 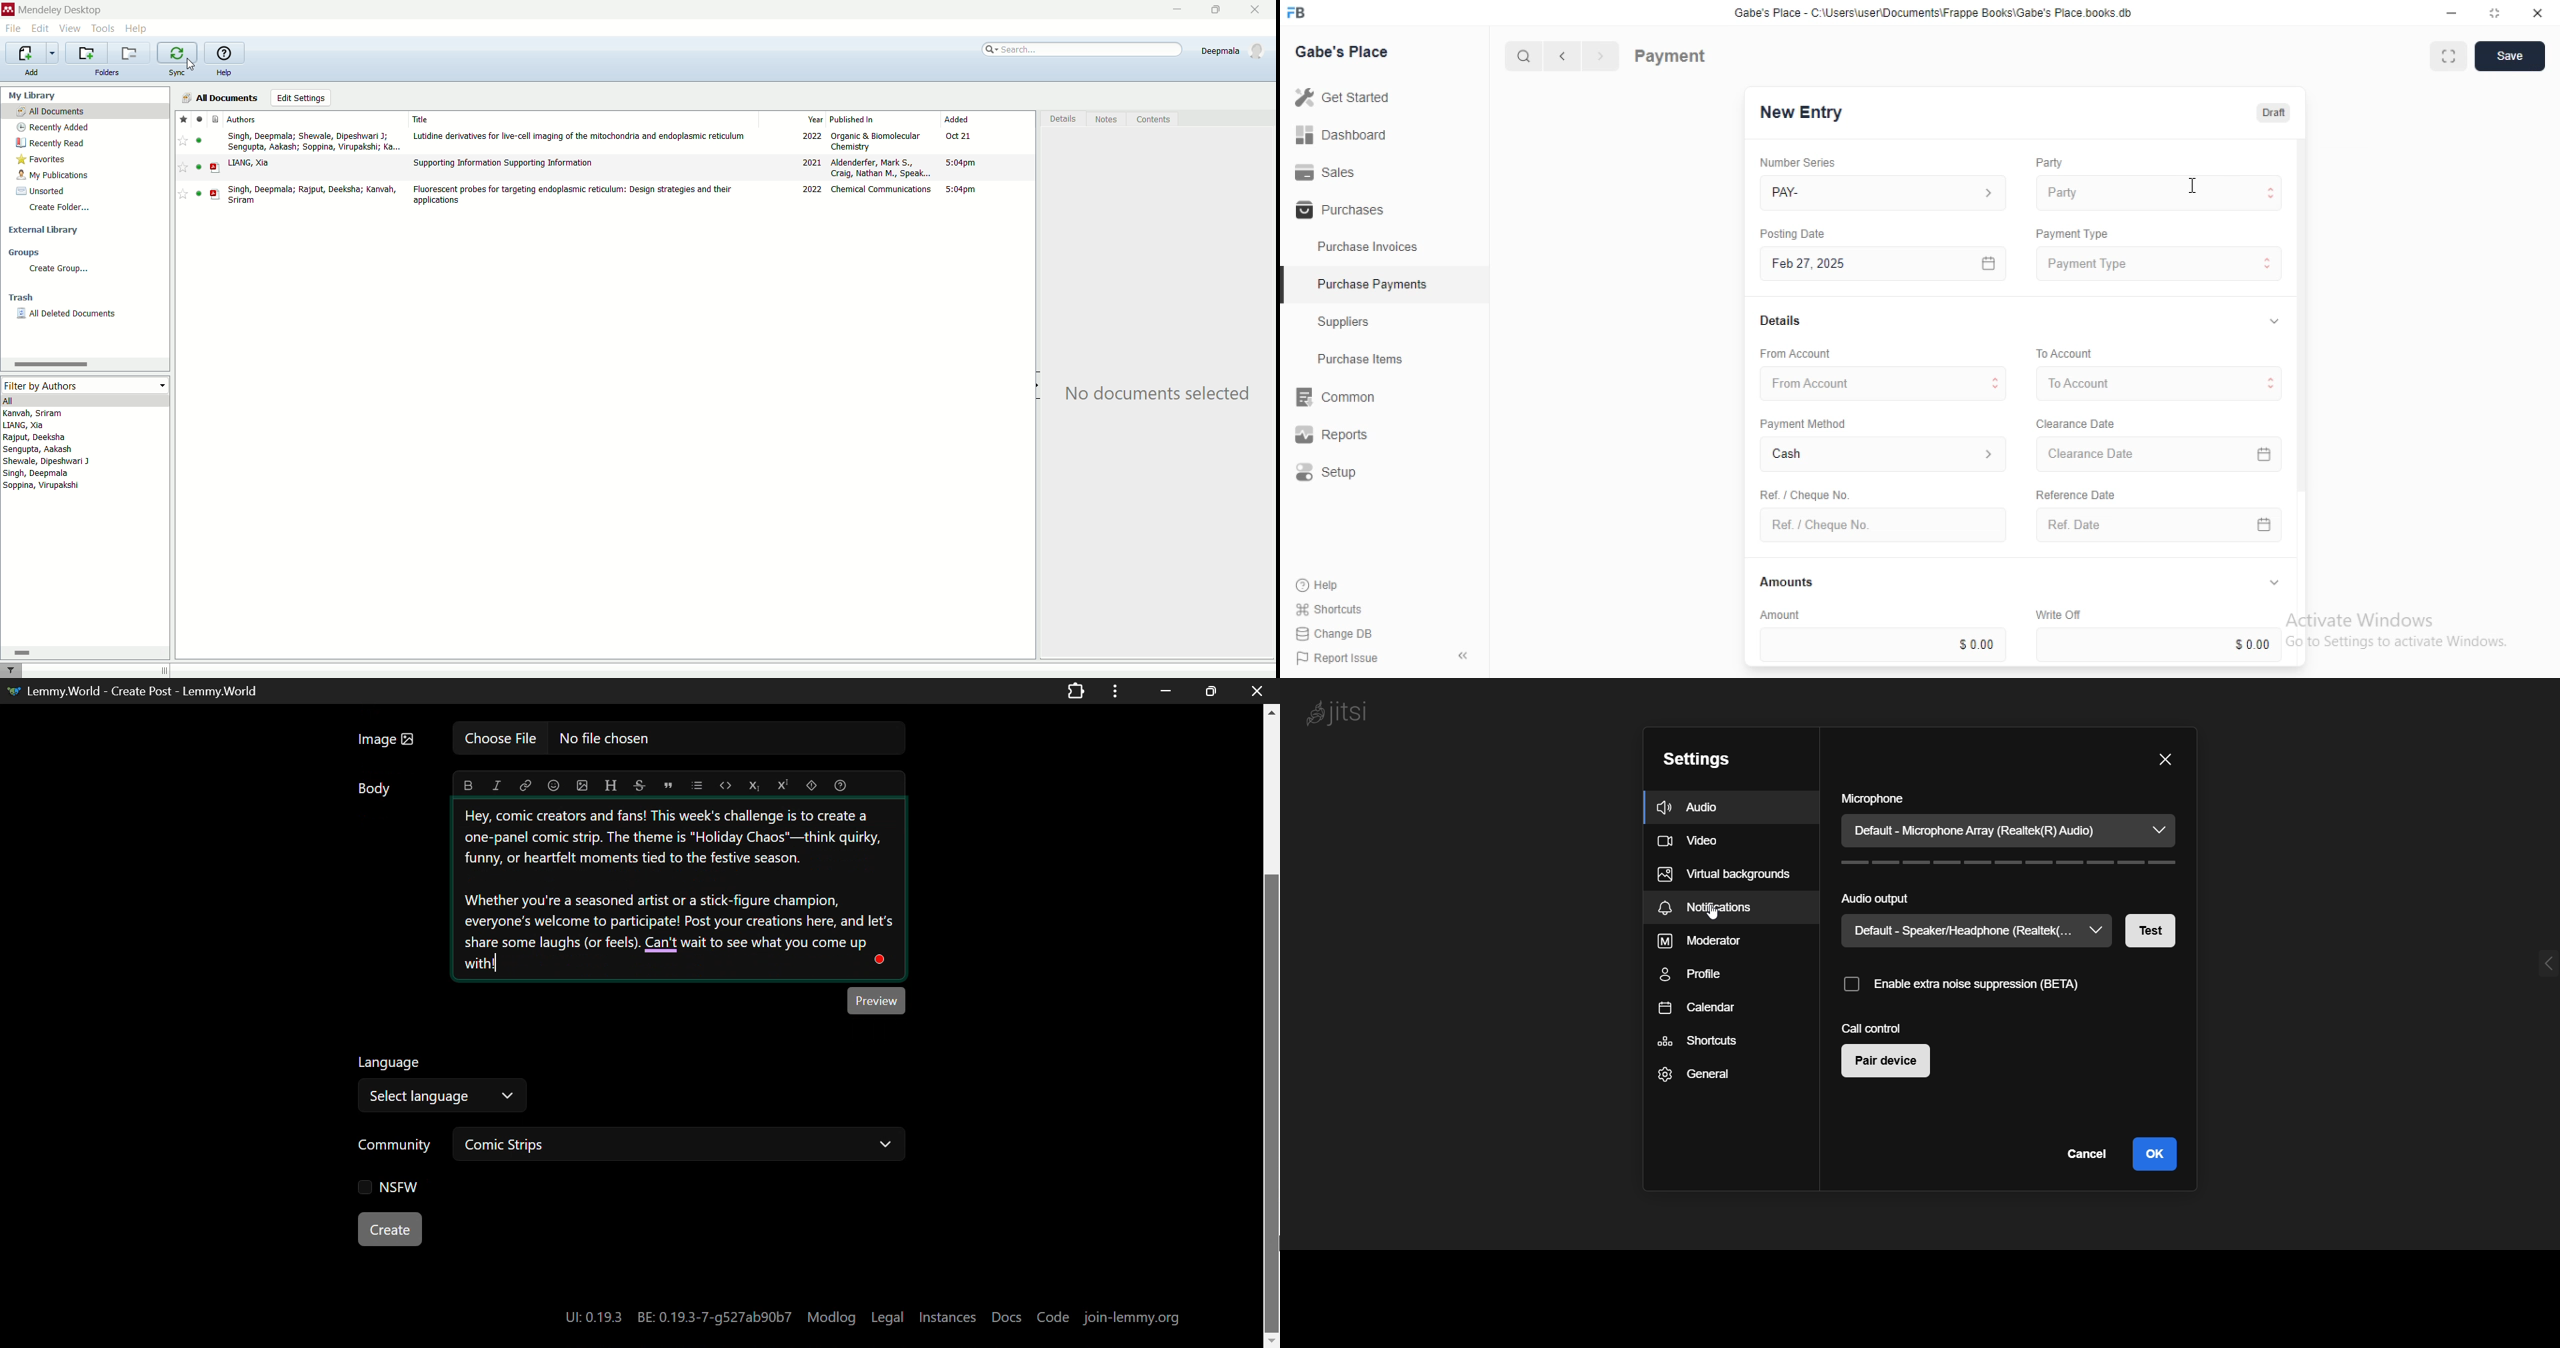 I want to click on Ret. / Cheque No., so click(x=1802, y=493).